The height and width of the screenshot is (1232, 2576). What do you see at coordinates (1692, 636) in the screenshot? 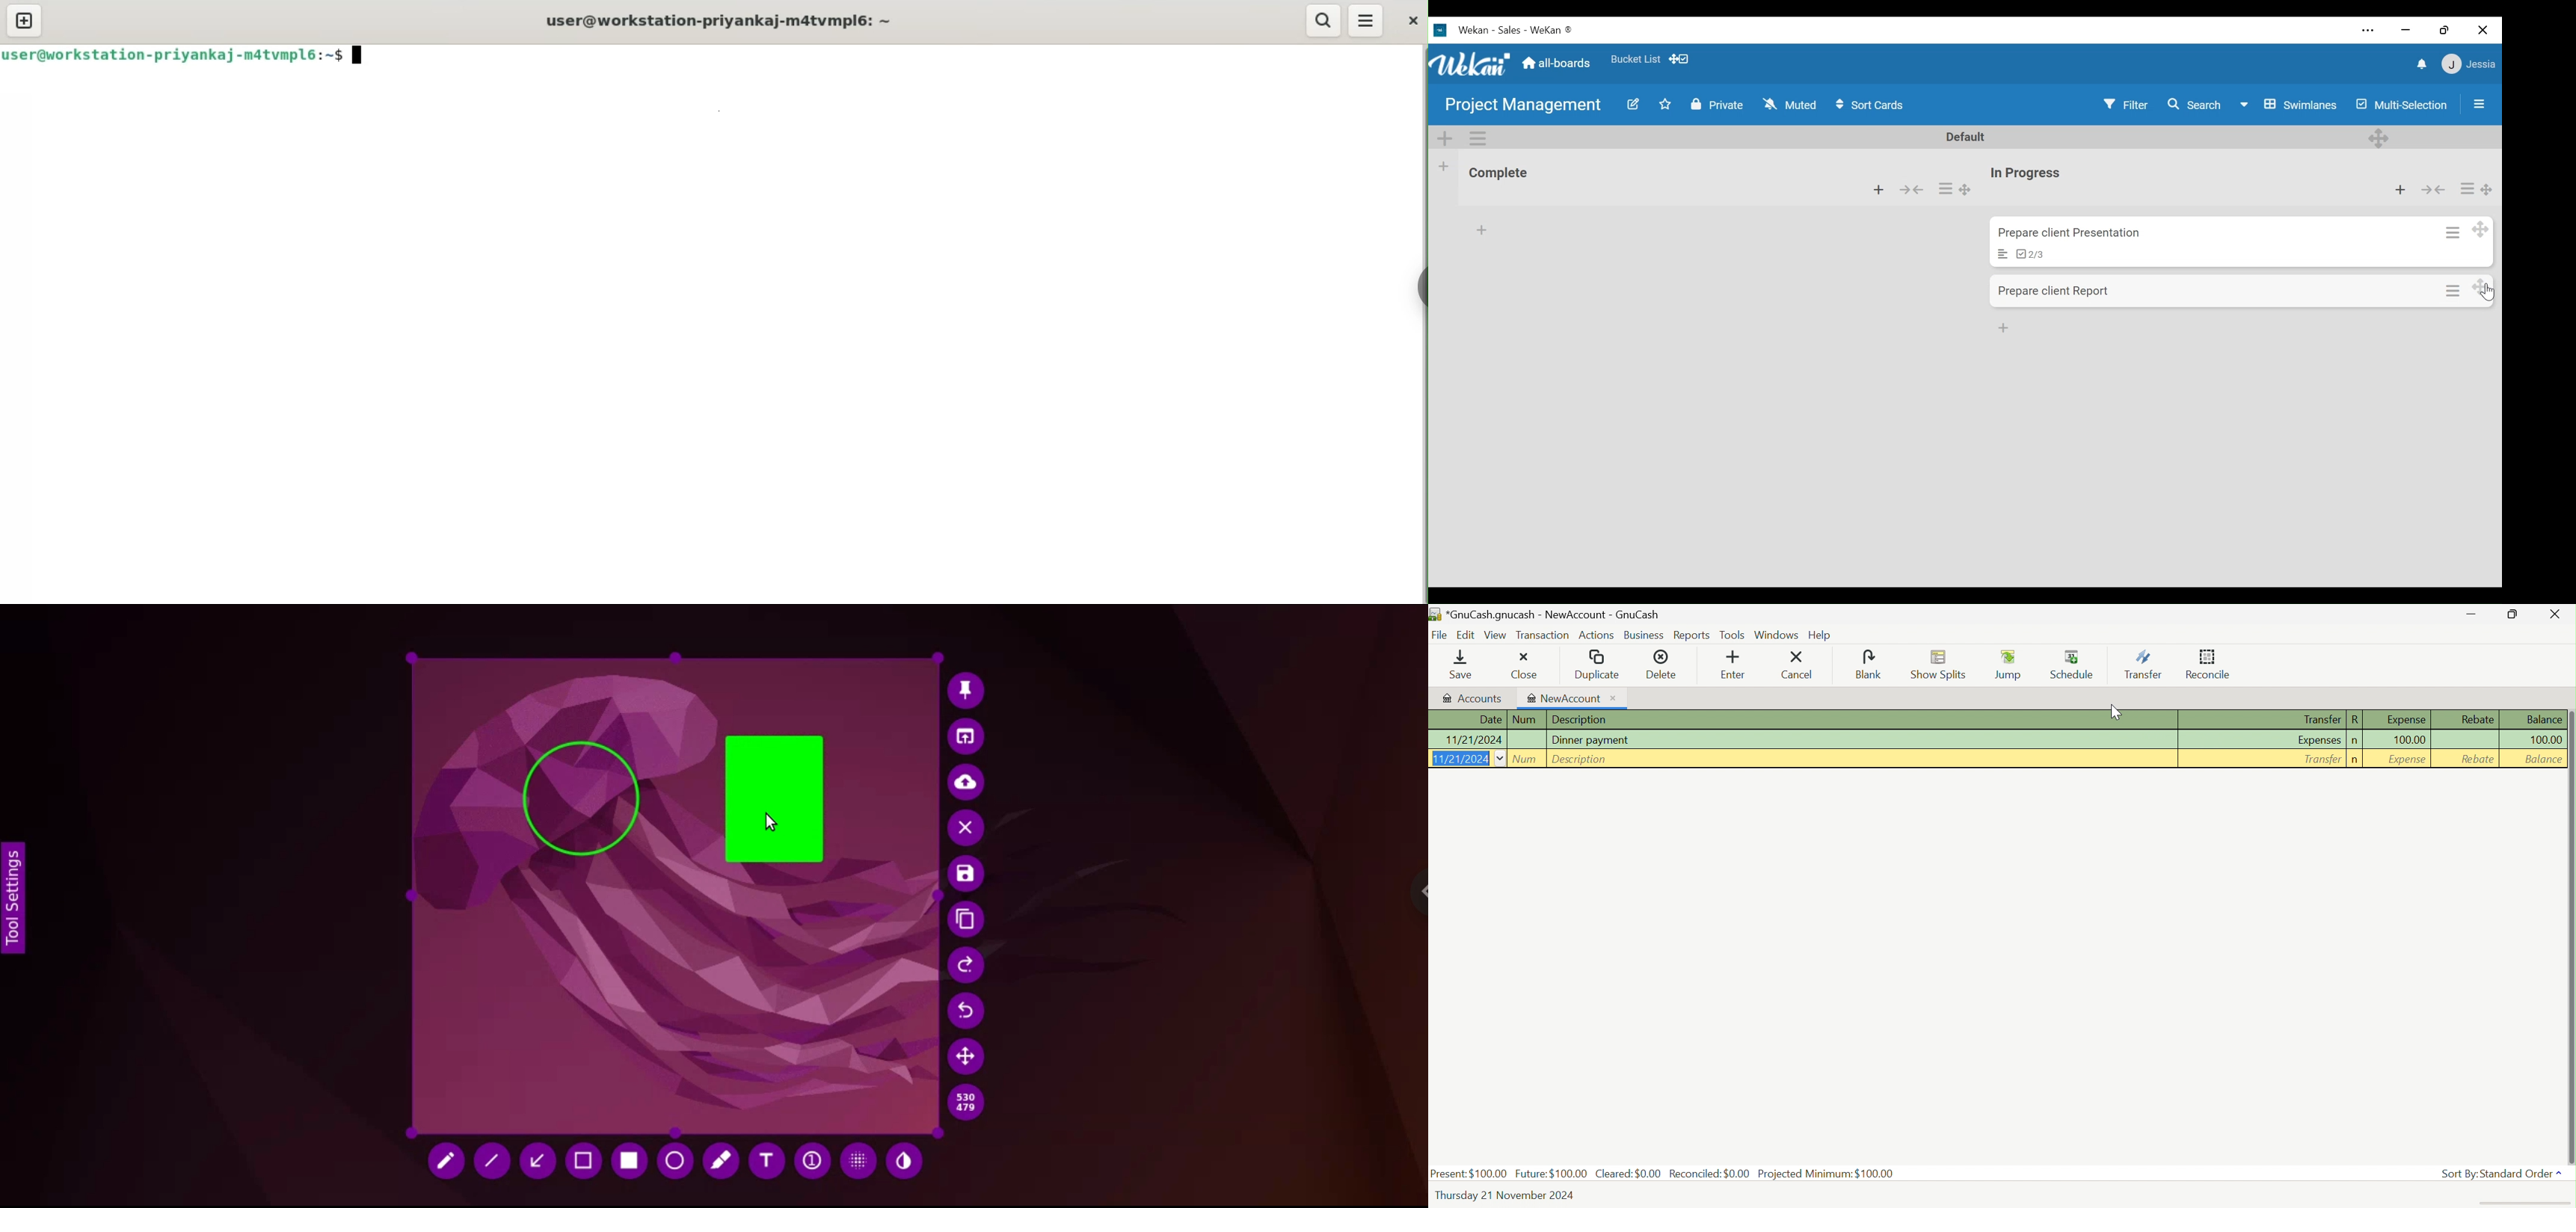
I see `Reports` at bounding box center [1692, 636].